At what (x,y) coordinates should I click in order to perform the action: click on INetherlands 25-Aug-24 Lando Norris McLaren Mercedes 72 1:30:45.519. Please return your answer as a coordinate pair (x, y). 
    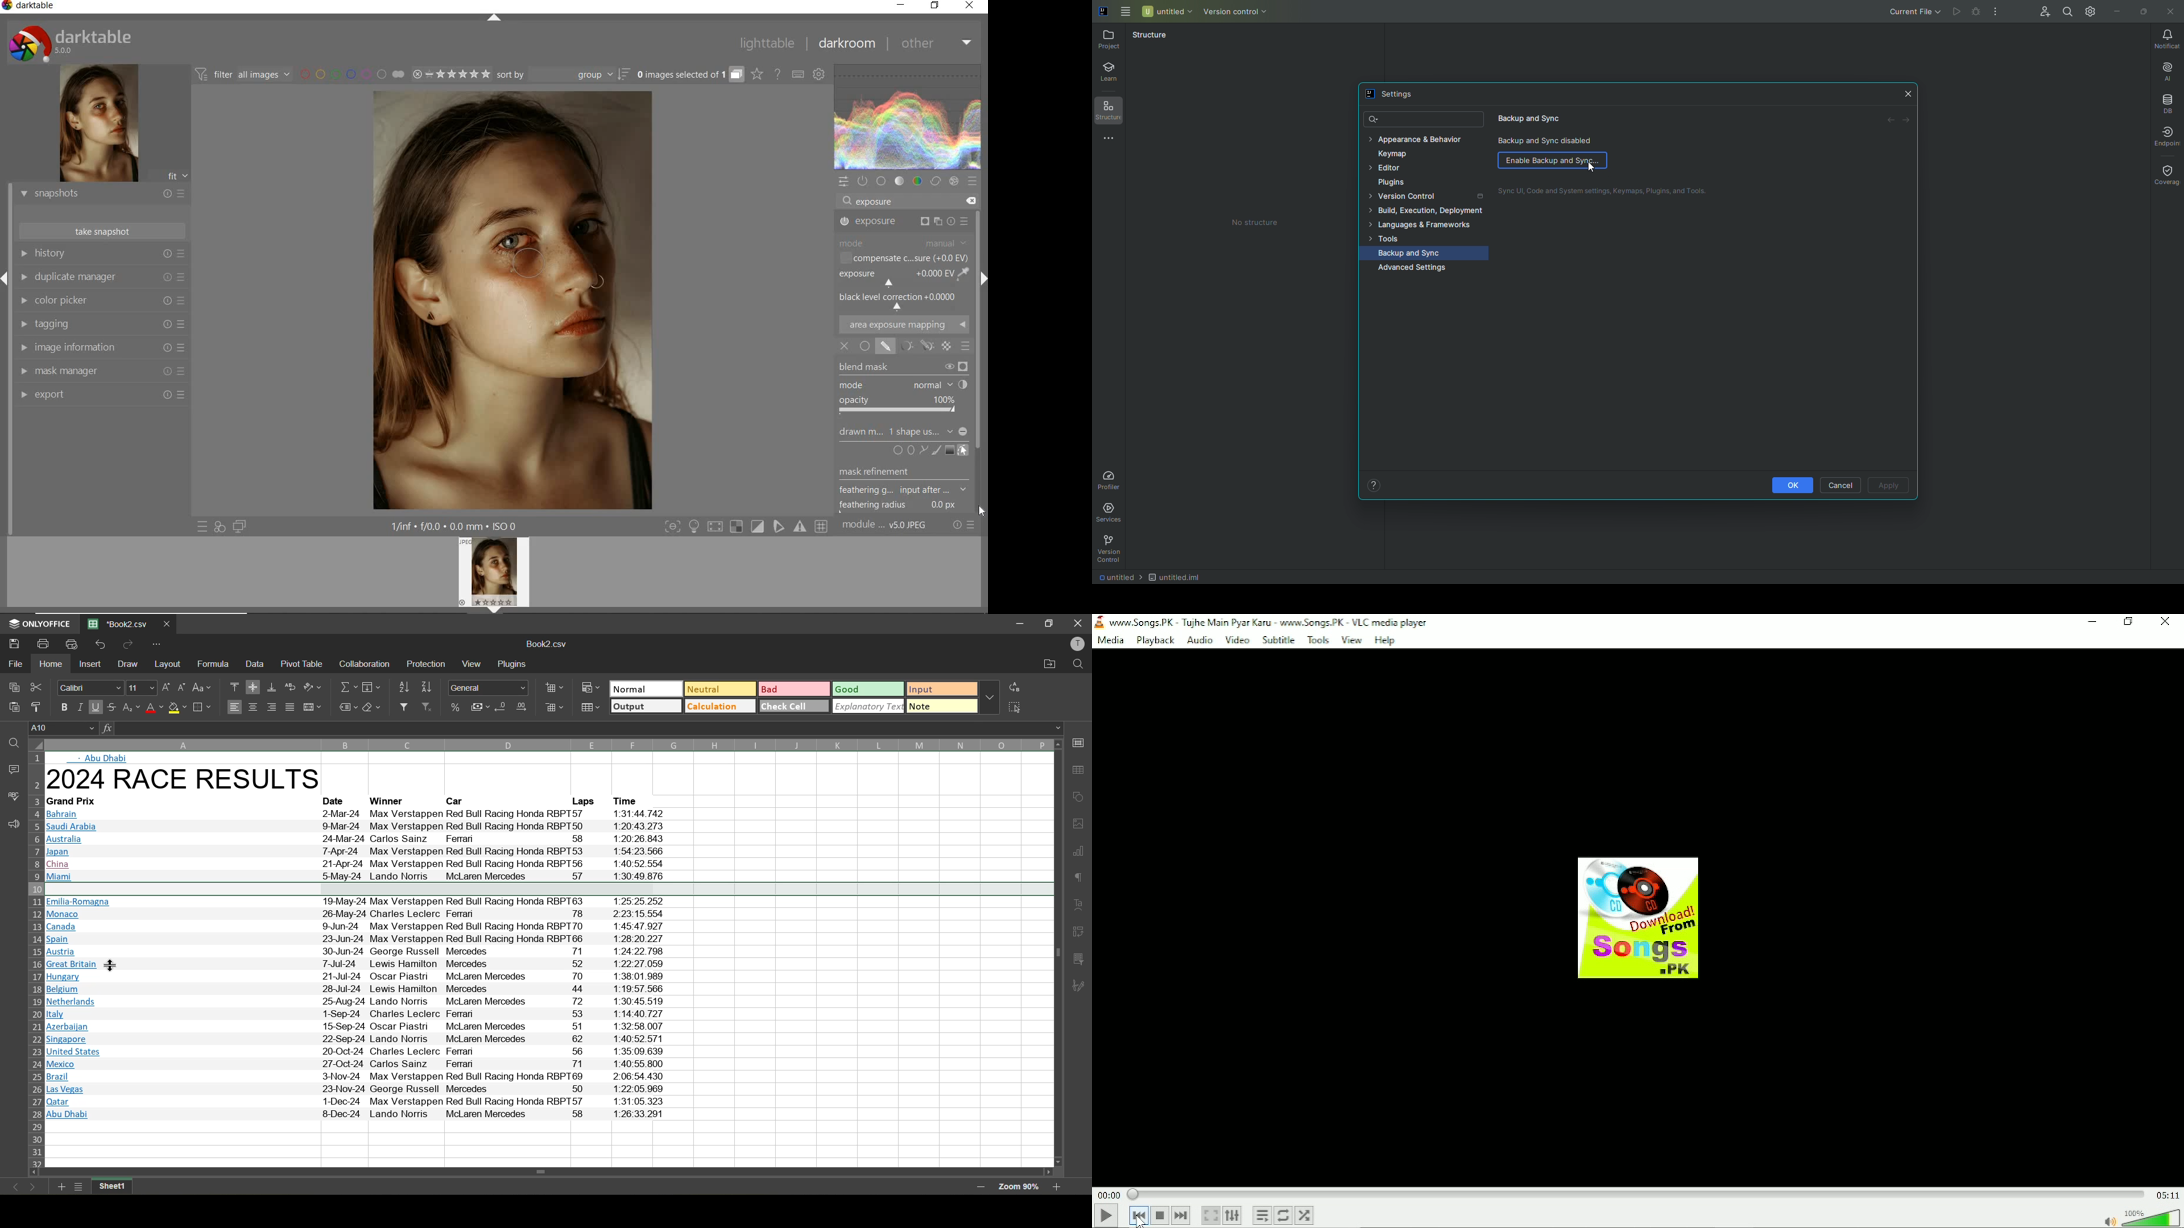
    Looking at the image, I should click on (358, 1004).